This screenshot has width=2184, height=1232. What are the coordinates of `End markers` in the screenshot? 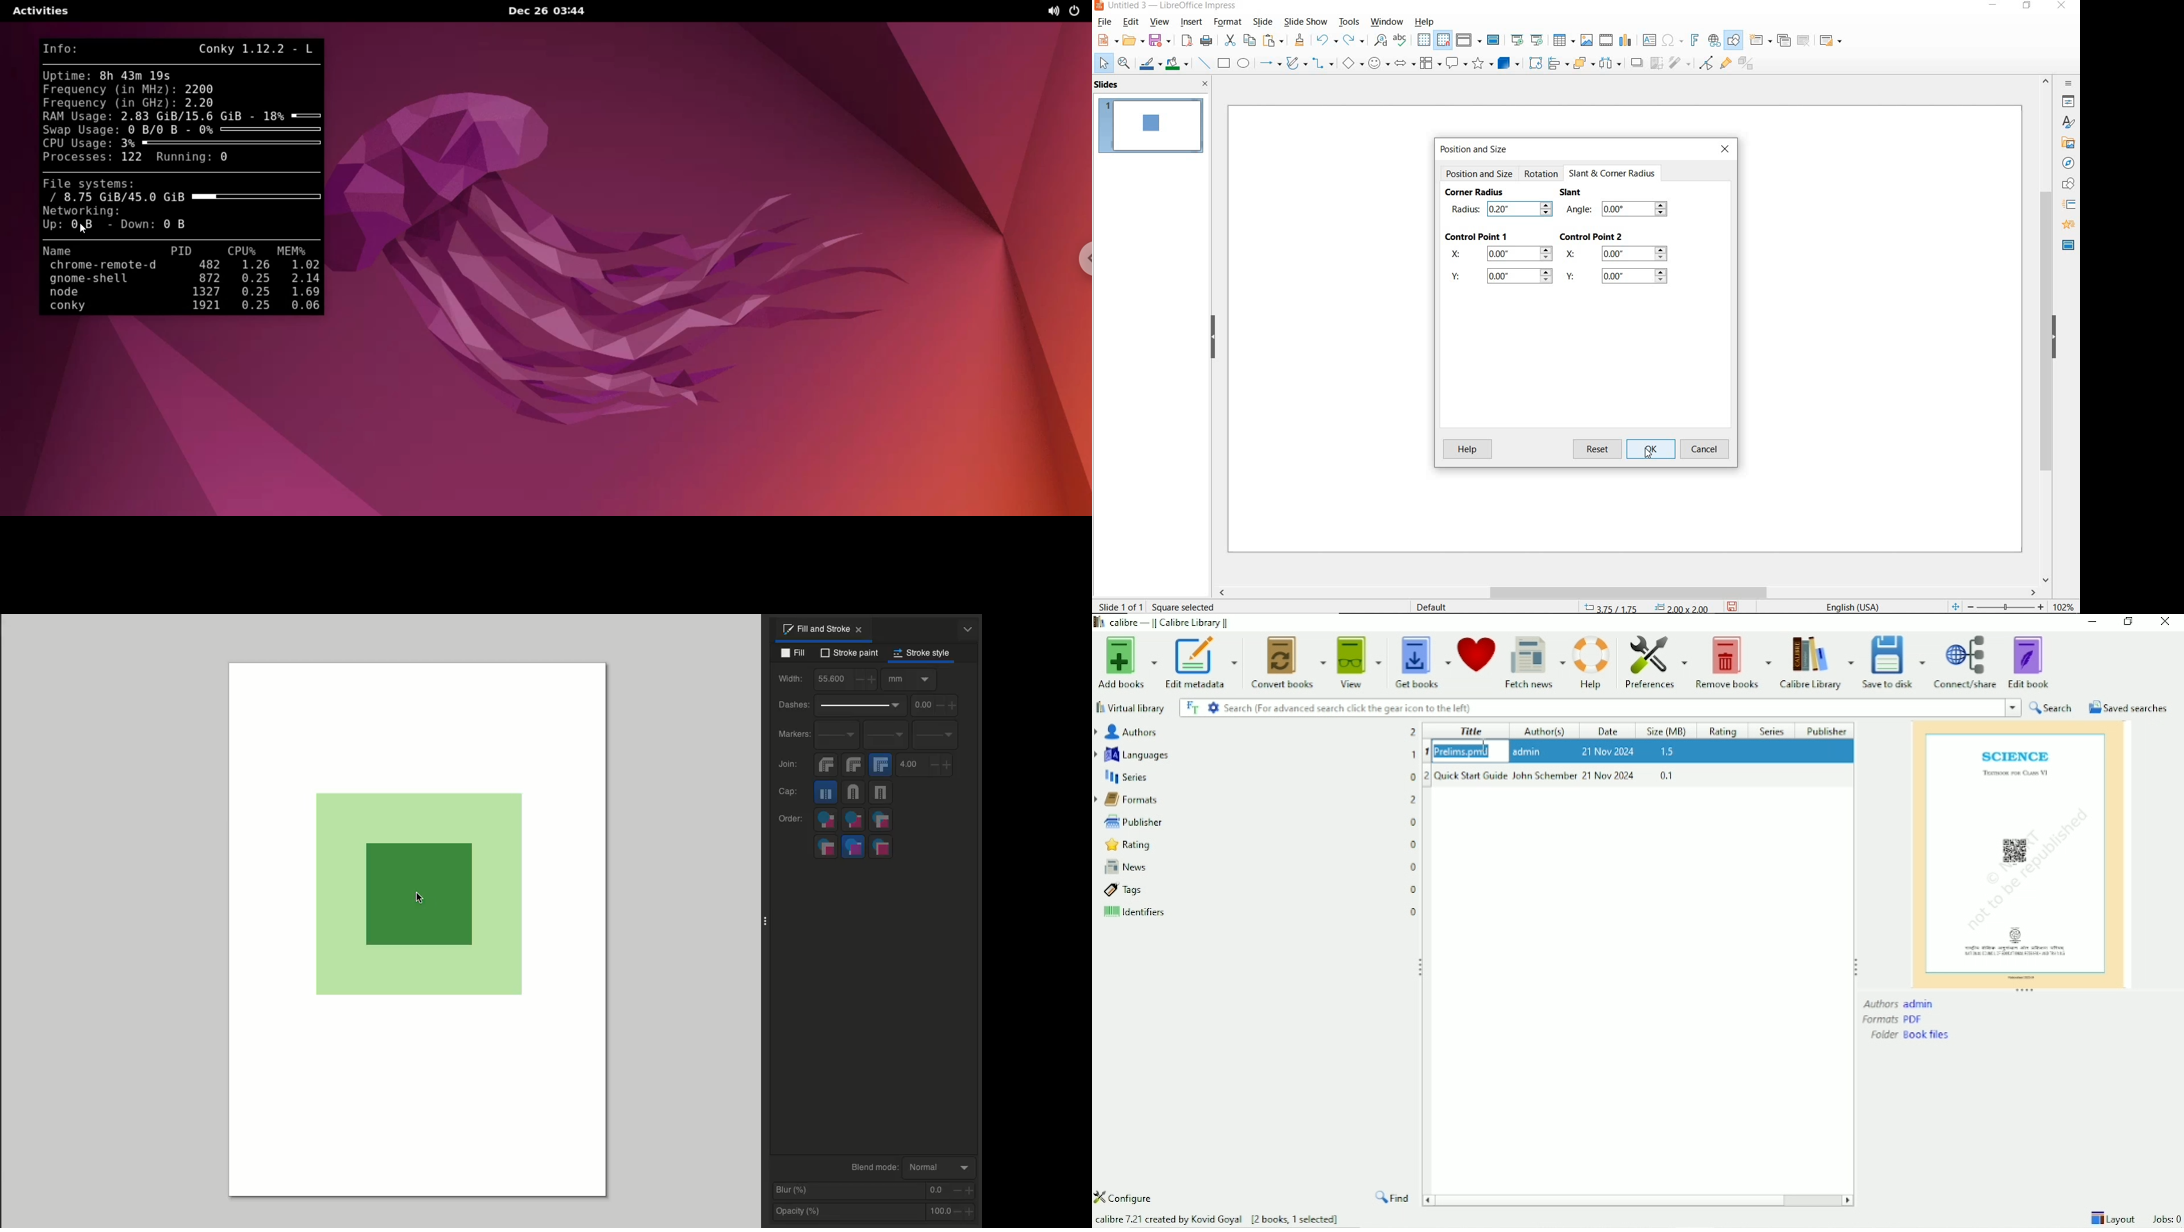 It's located at (935, 736).